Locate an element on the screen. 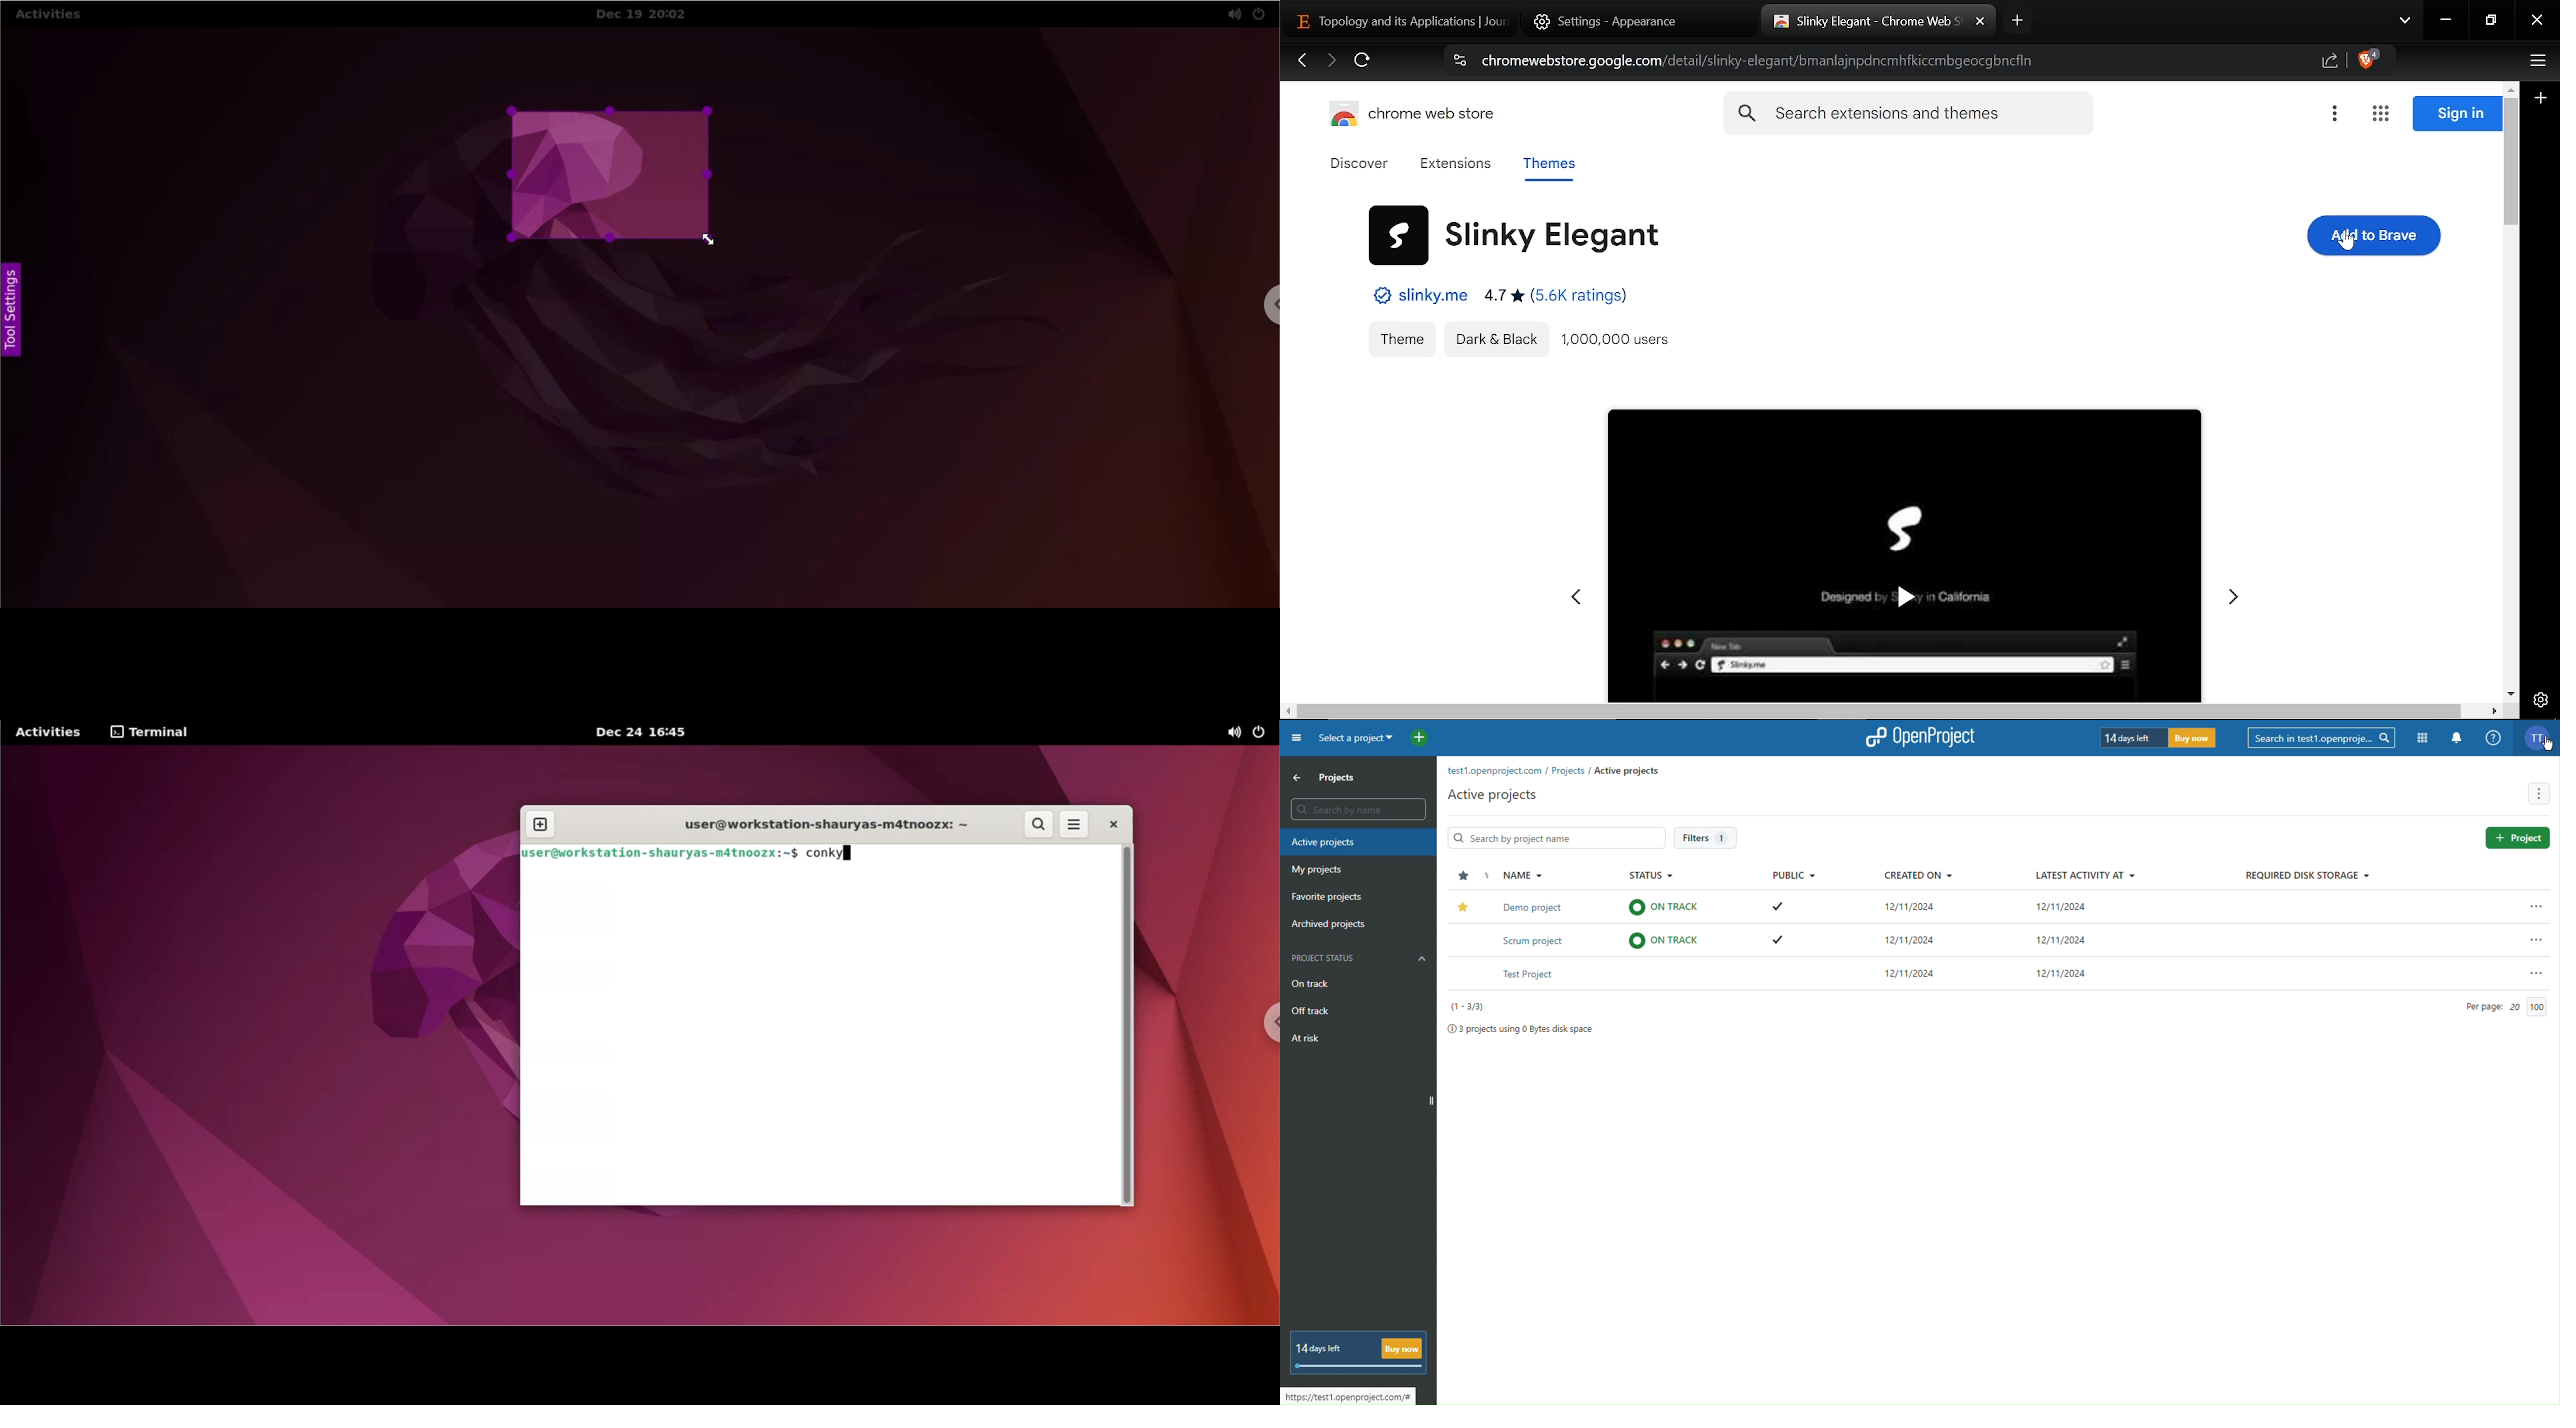 The height and width of the screenshot is (1428, 2576). 12/11/2024 is located at coordinates (1912, 937).